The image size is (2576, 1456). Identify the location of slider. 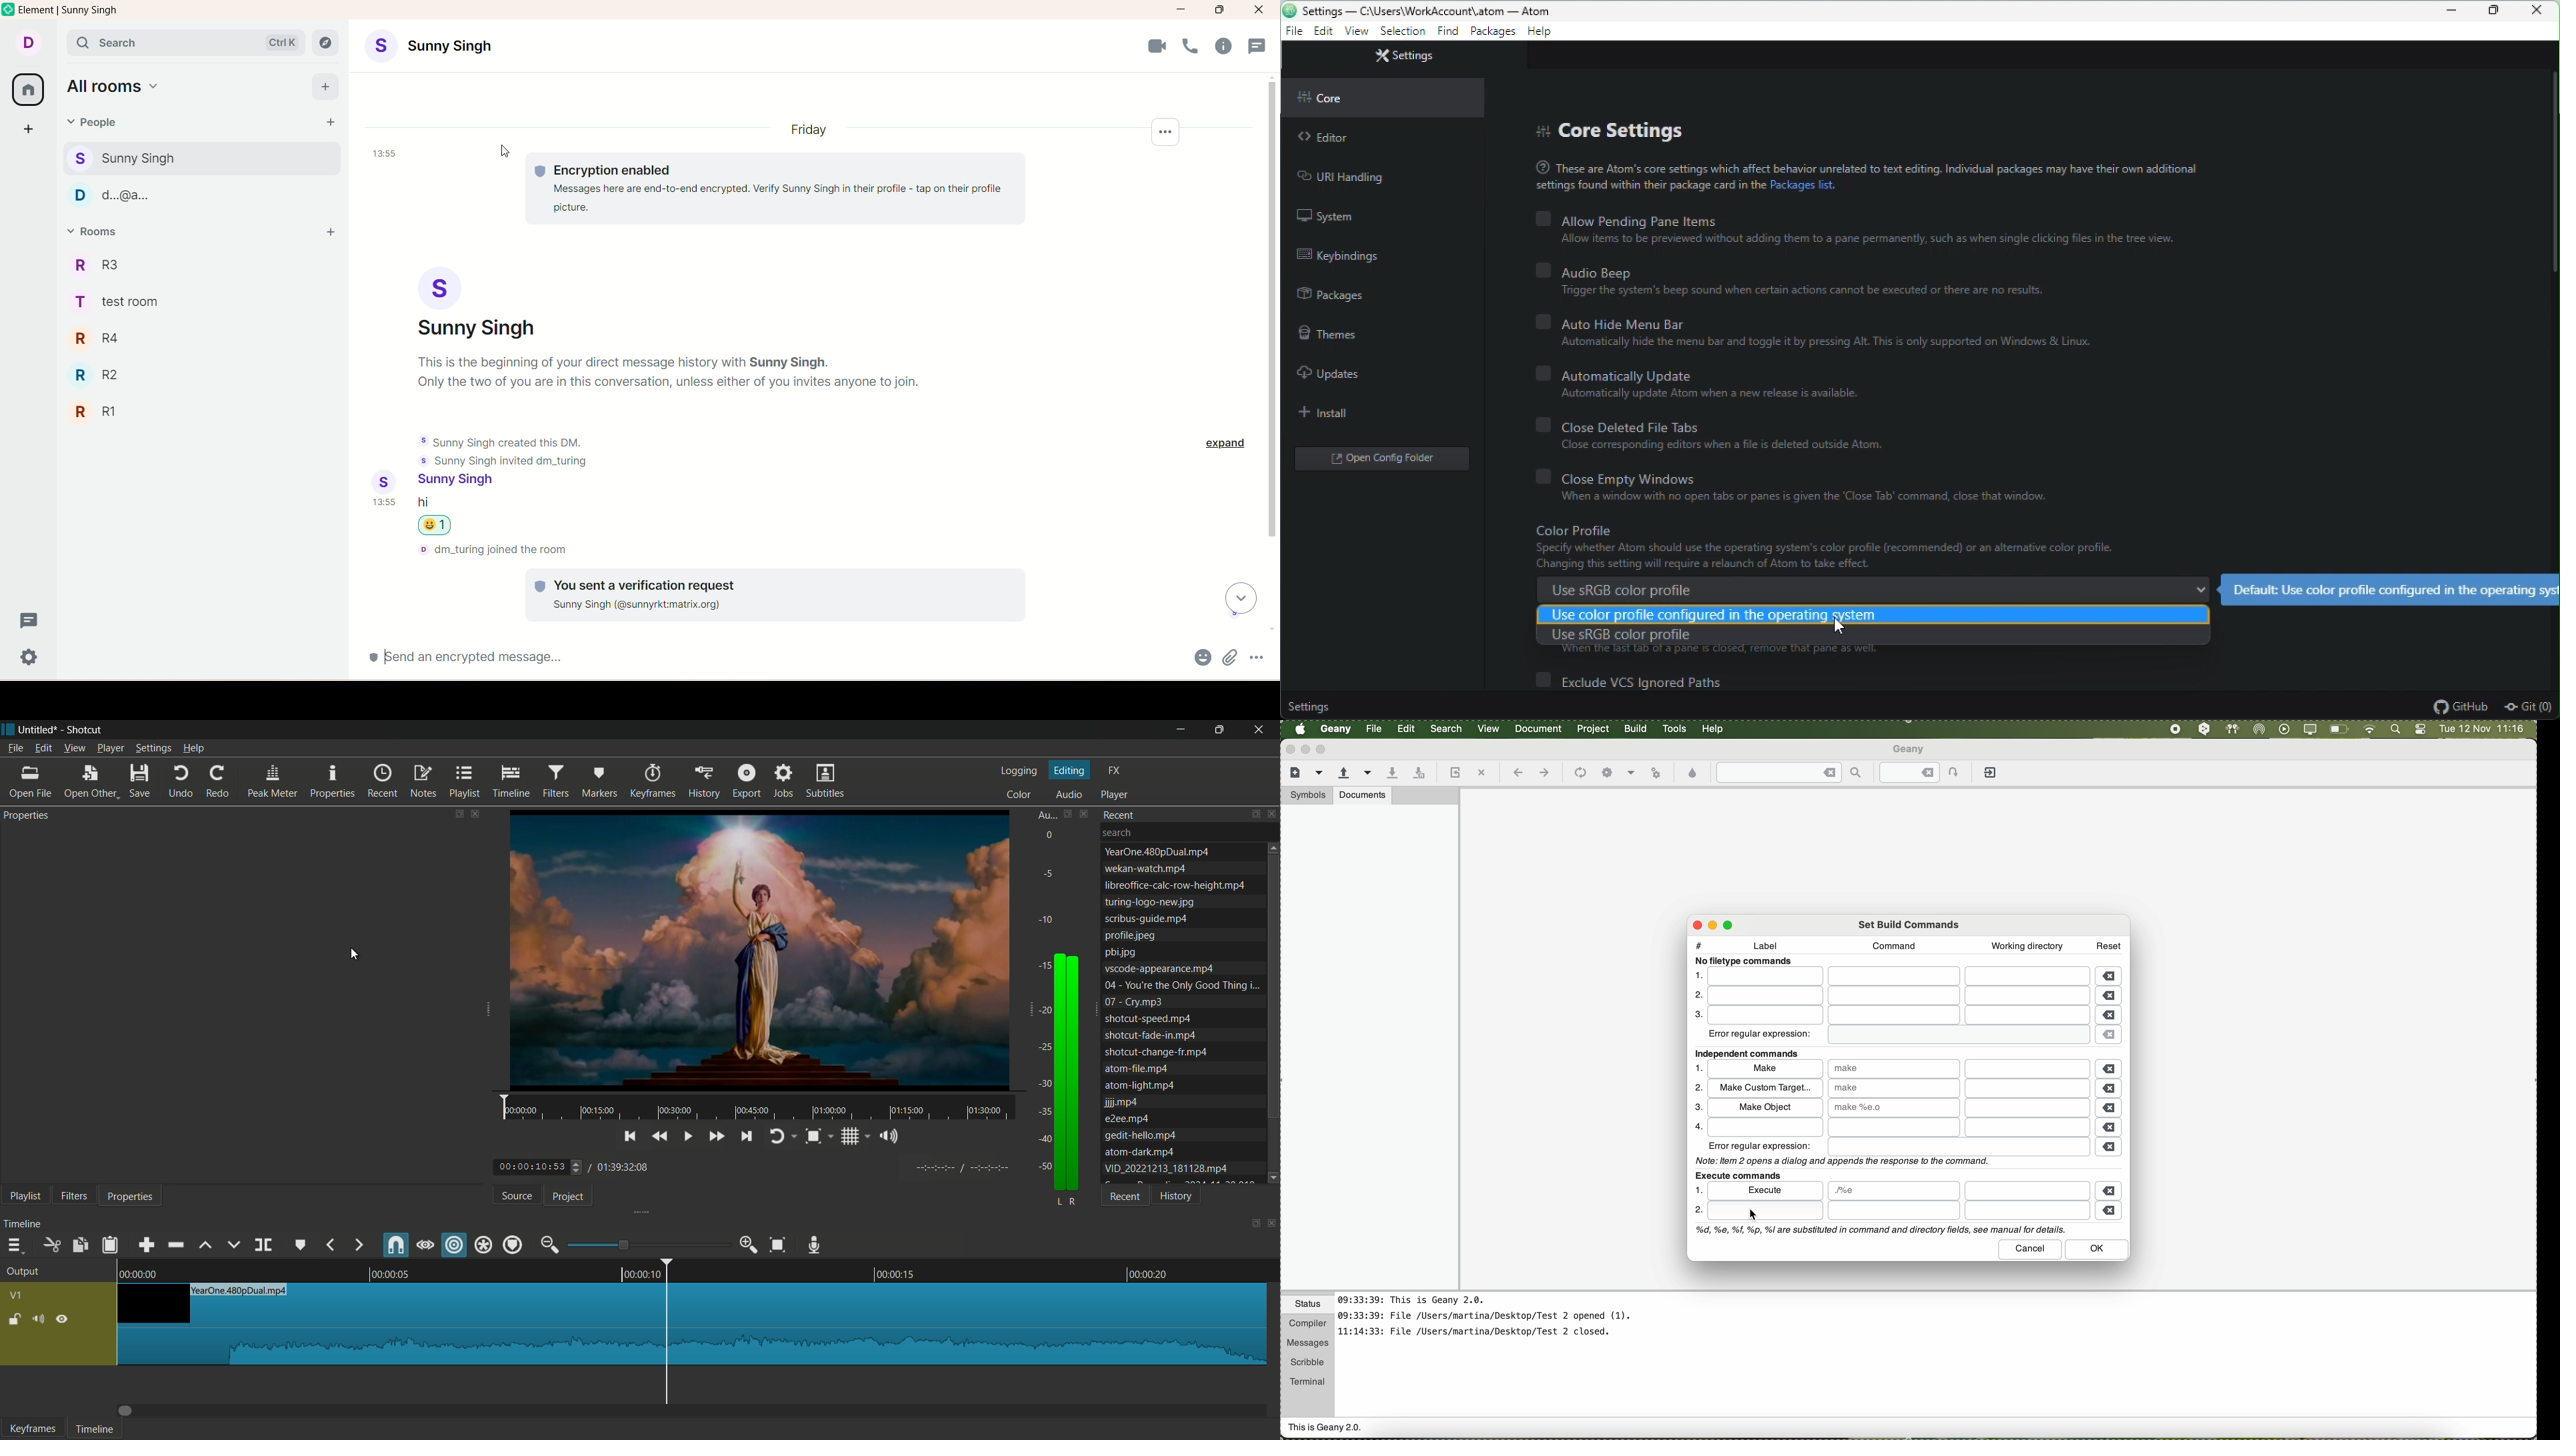
(2550, 280).